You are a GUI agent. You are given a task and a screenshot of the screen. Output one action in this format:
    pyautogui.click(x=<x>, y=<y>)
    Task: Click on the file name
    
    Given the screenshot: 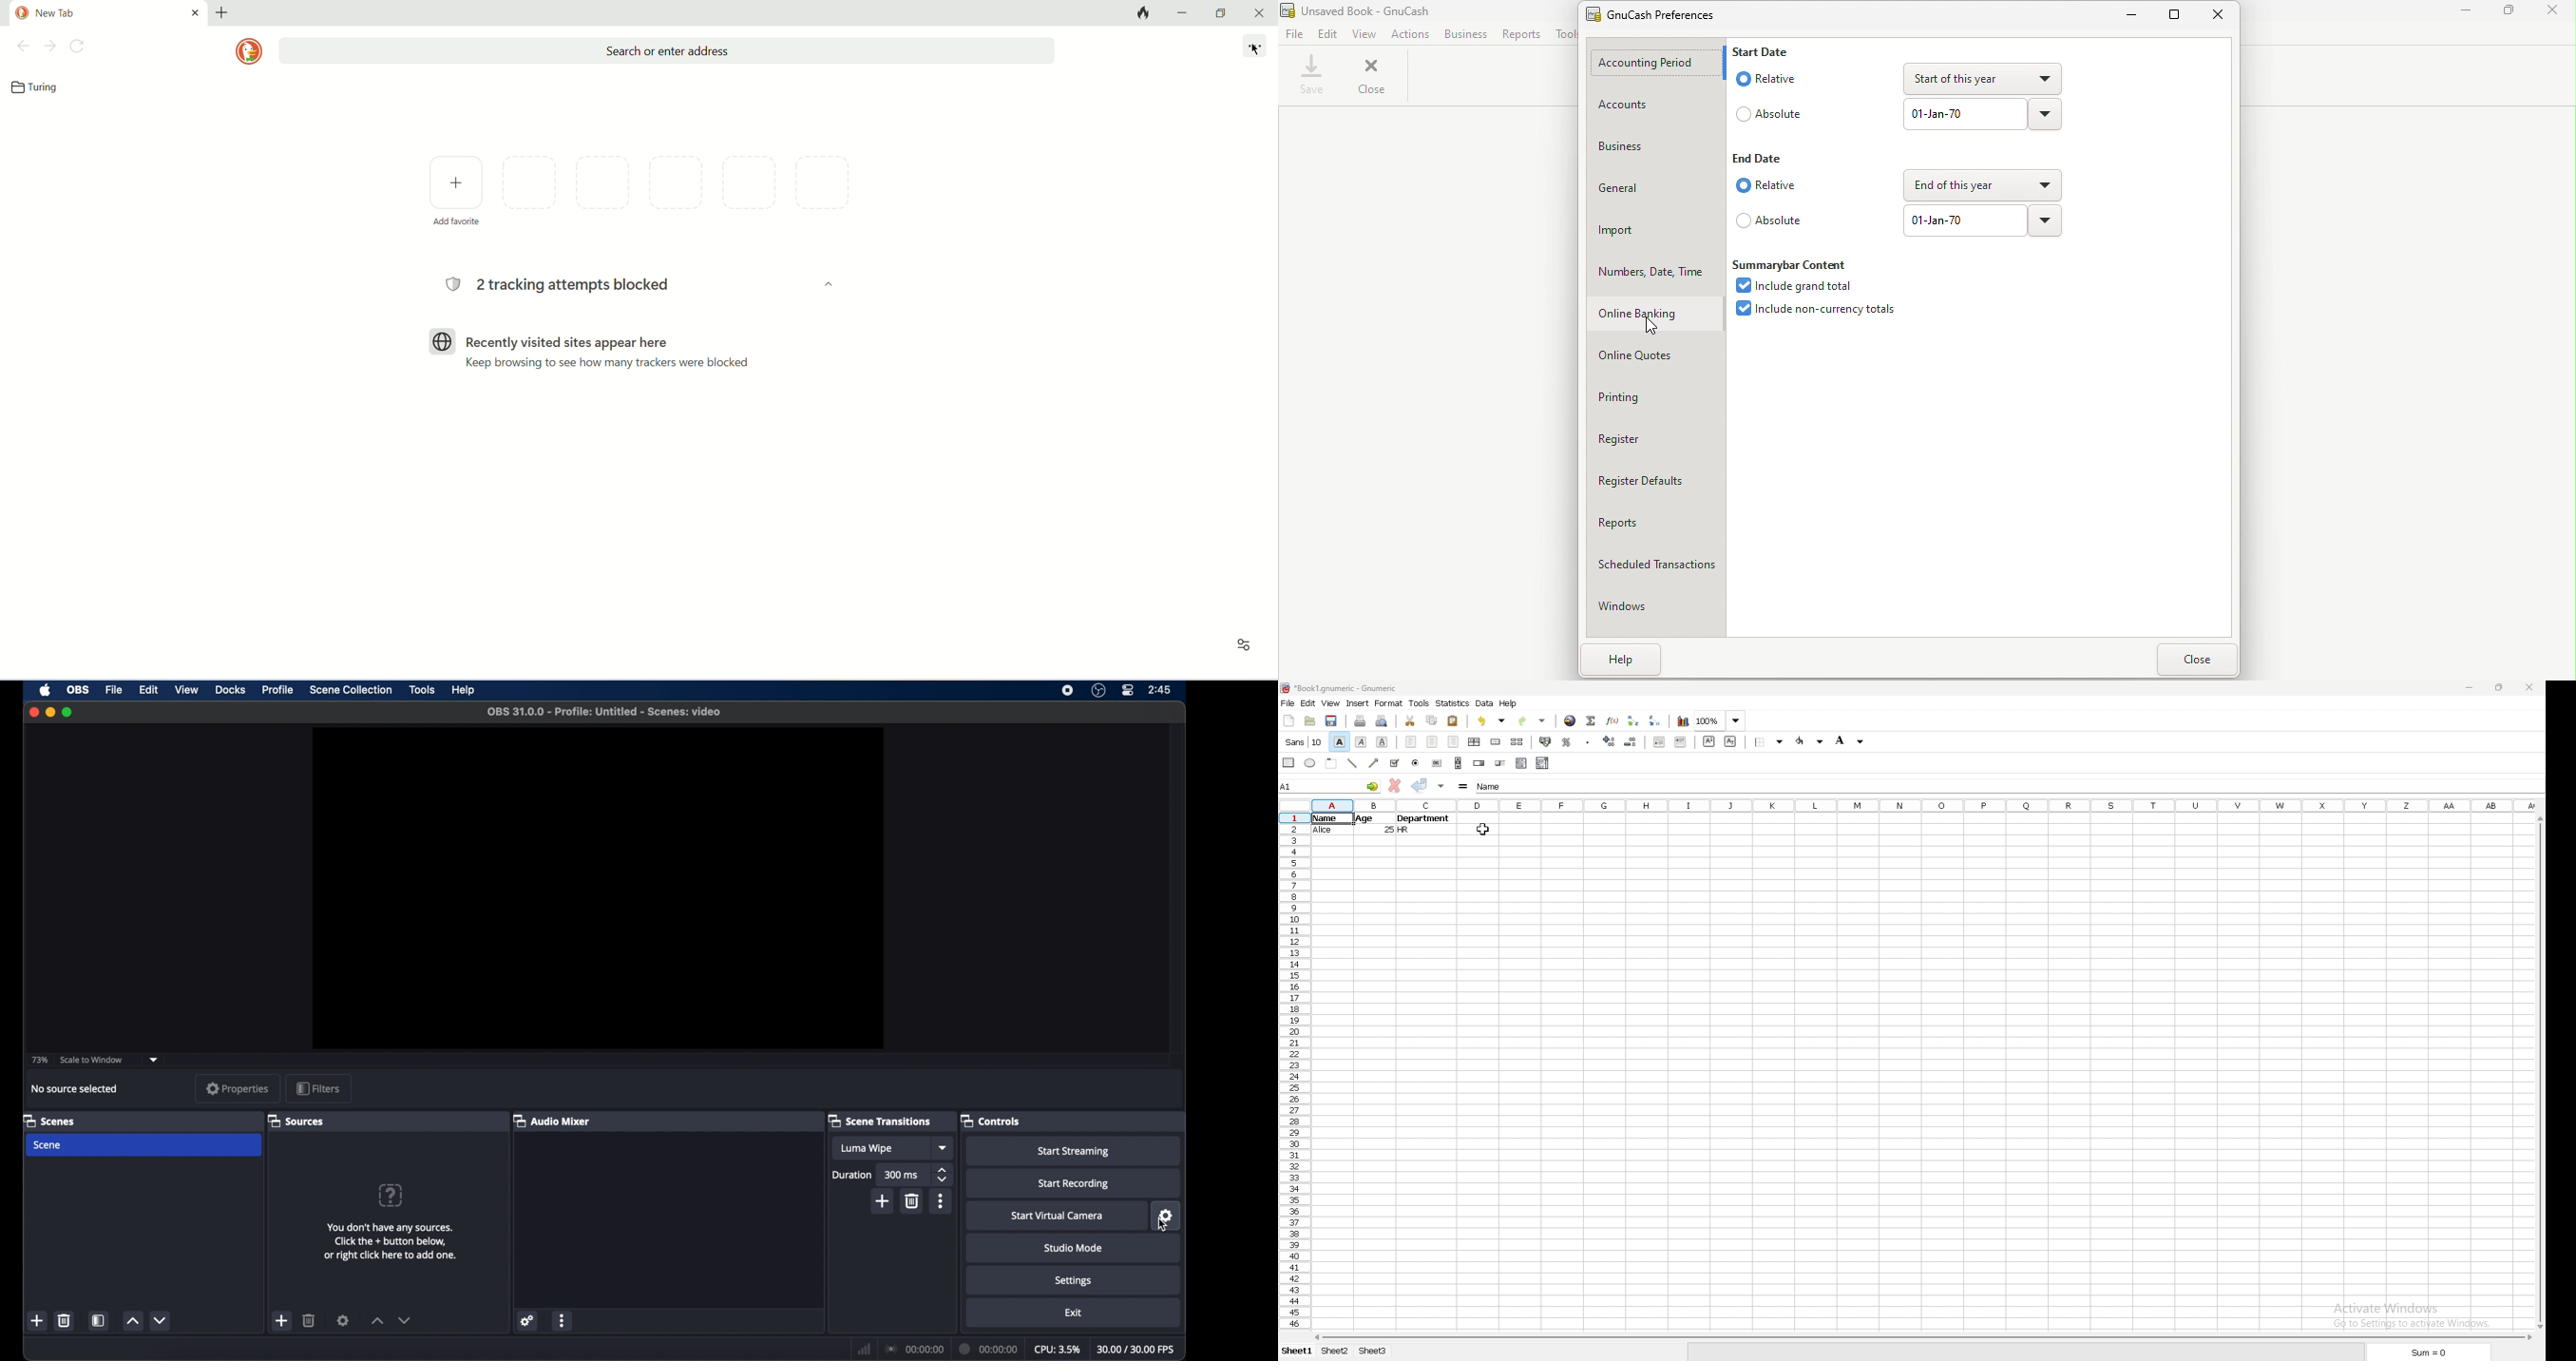 What is the action you would take?
    pyautogui.click(x=1341, y=688)
    